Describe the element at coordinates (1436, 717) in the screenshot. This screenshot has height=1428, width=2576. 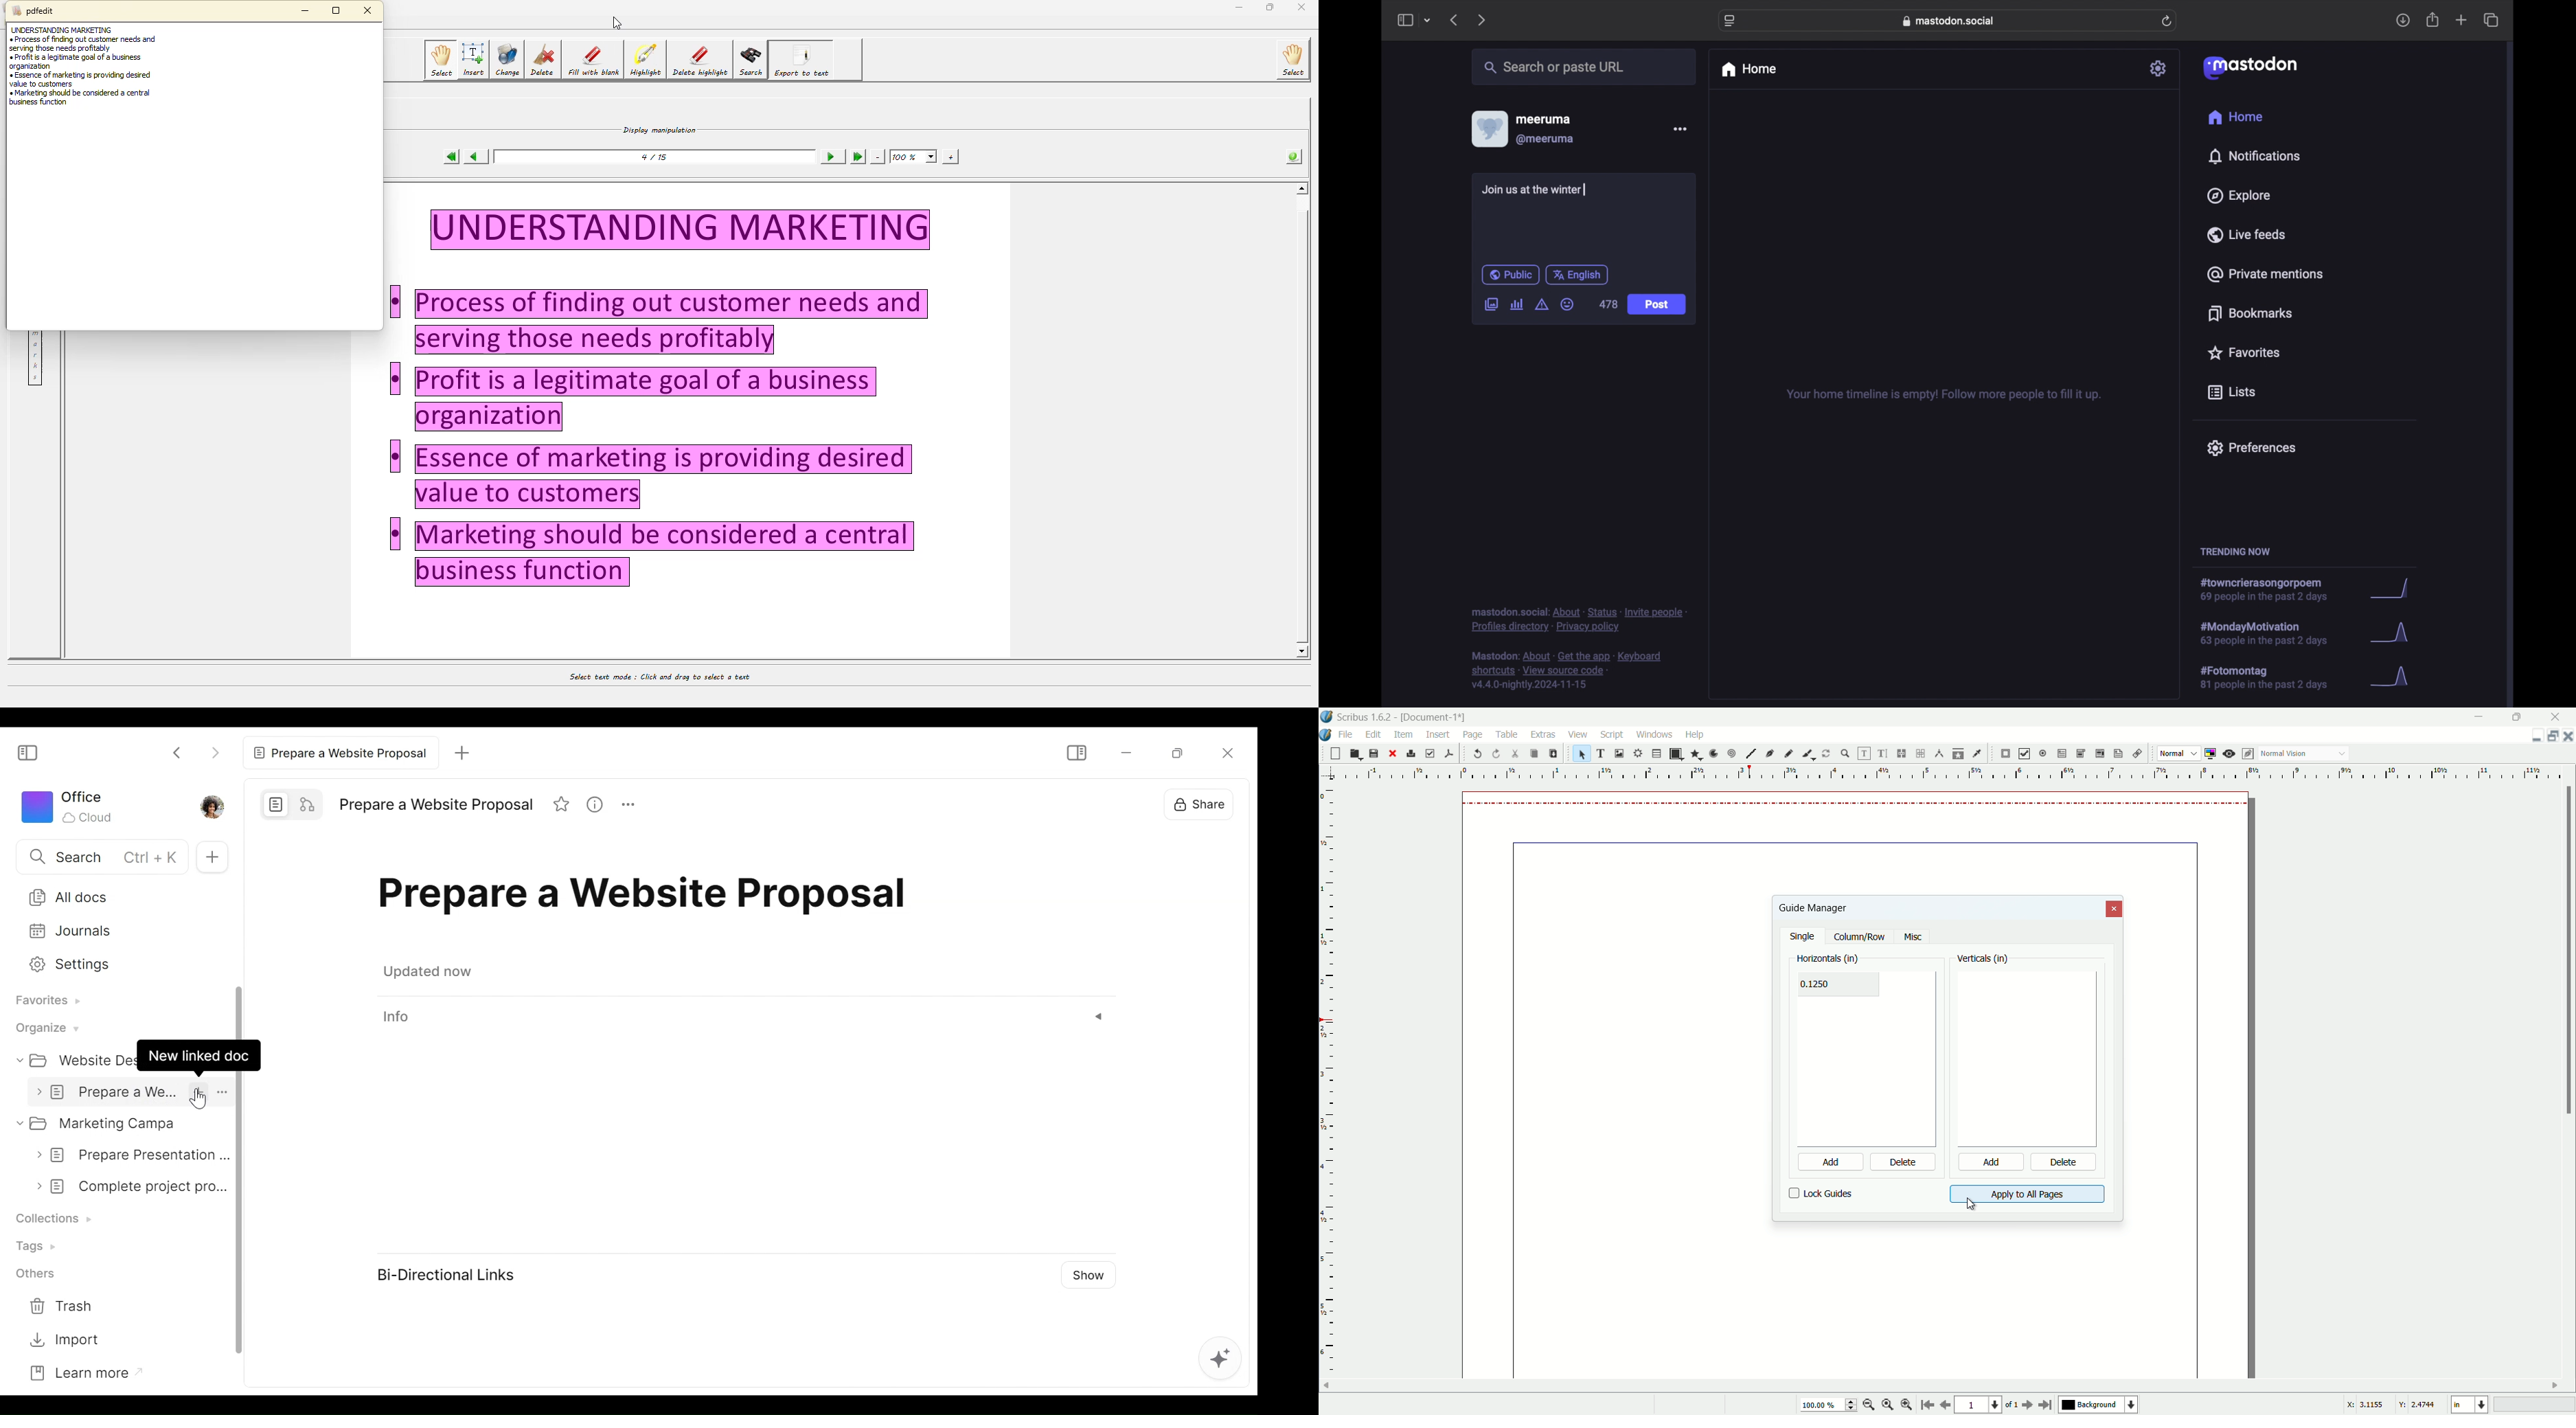
I see `document name` at that location.